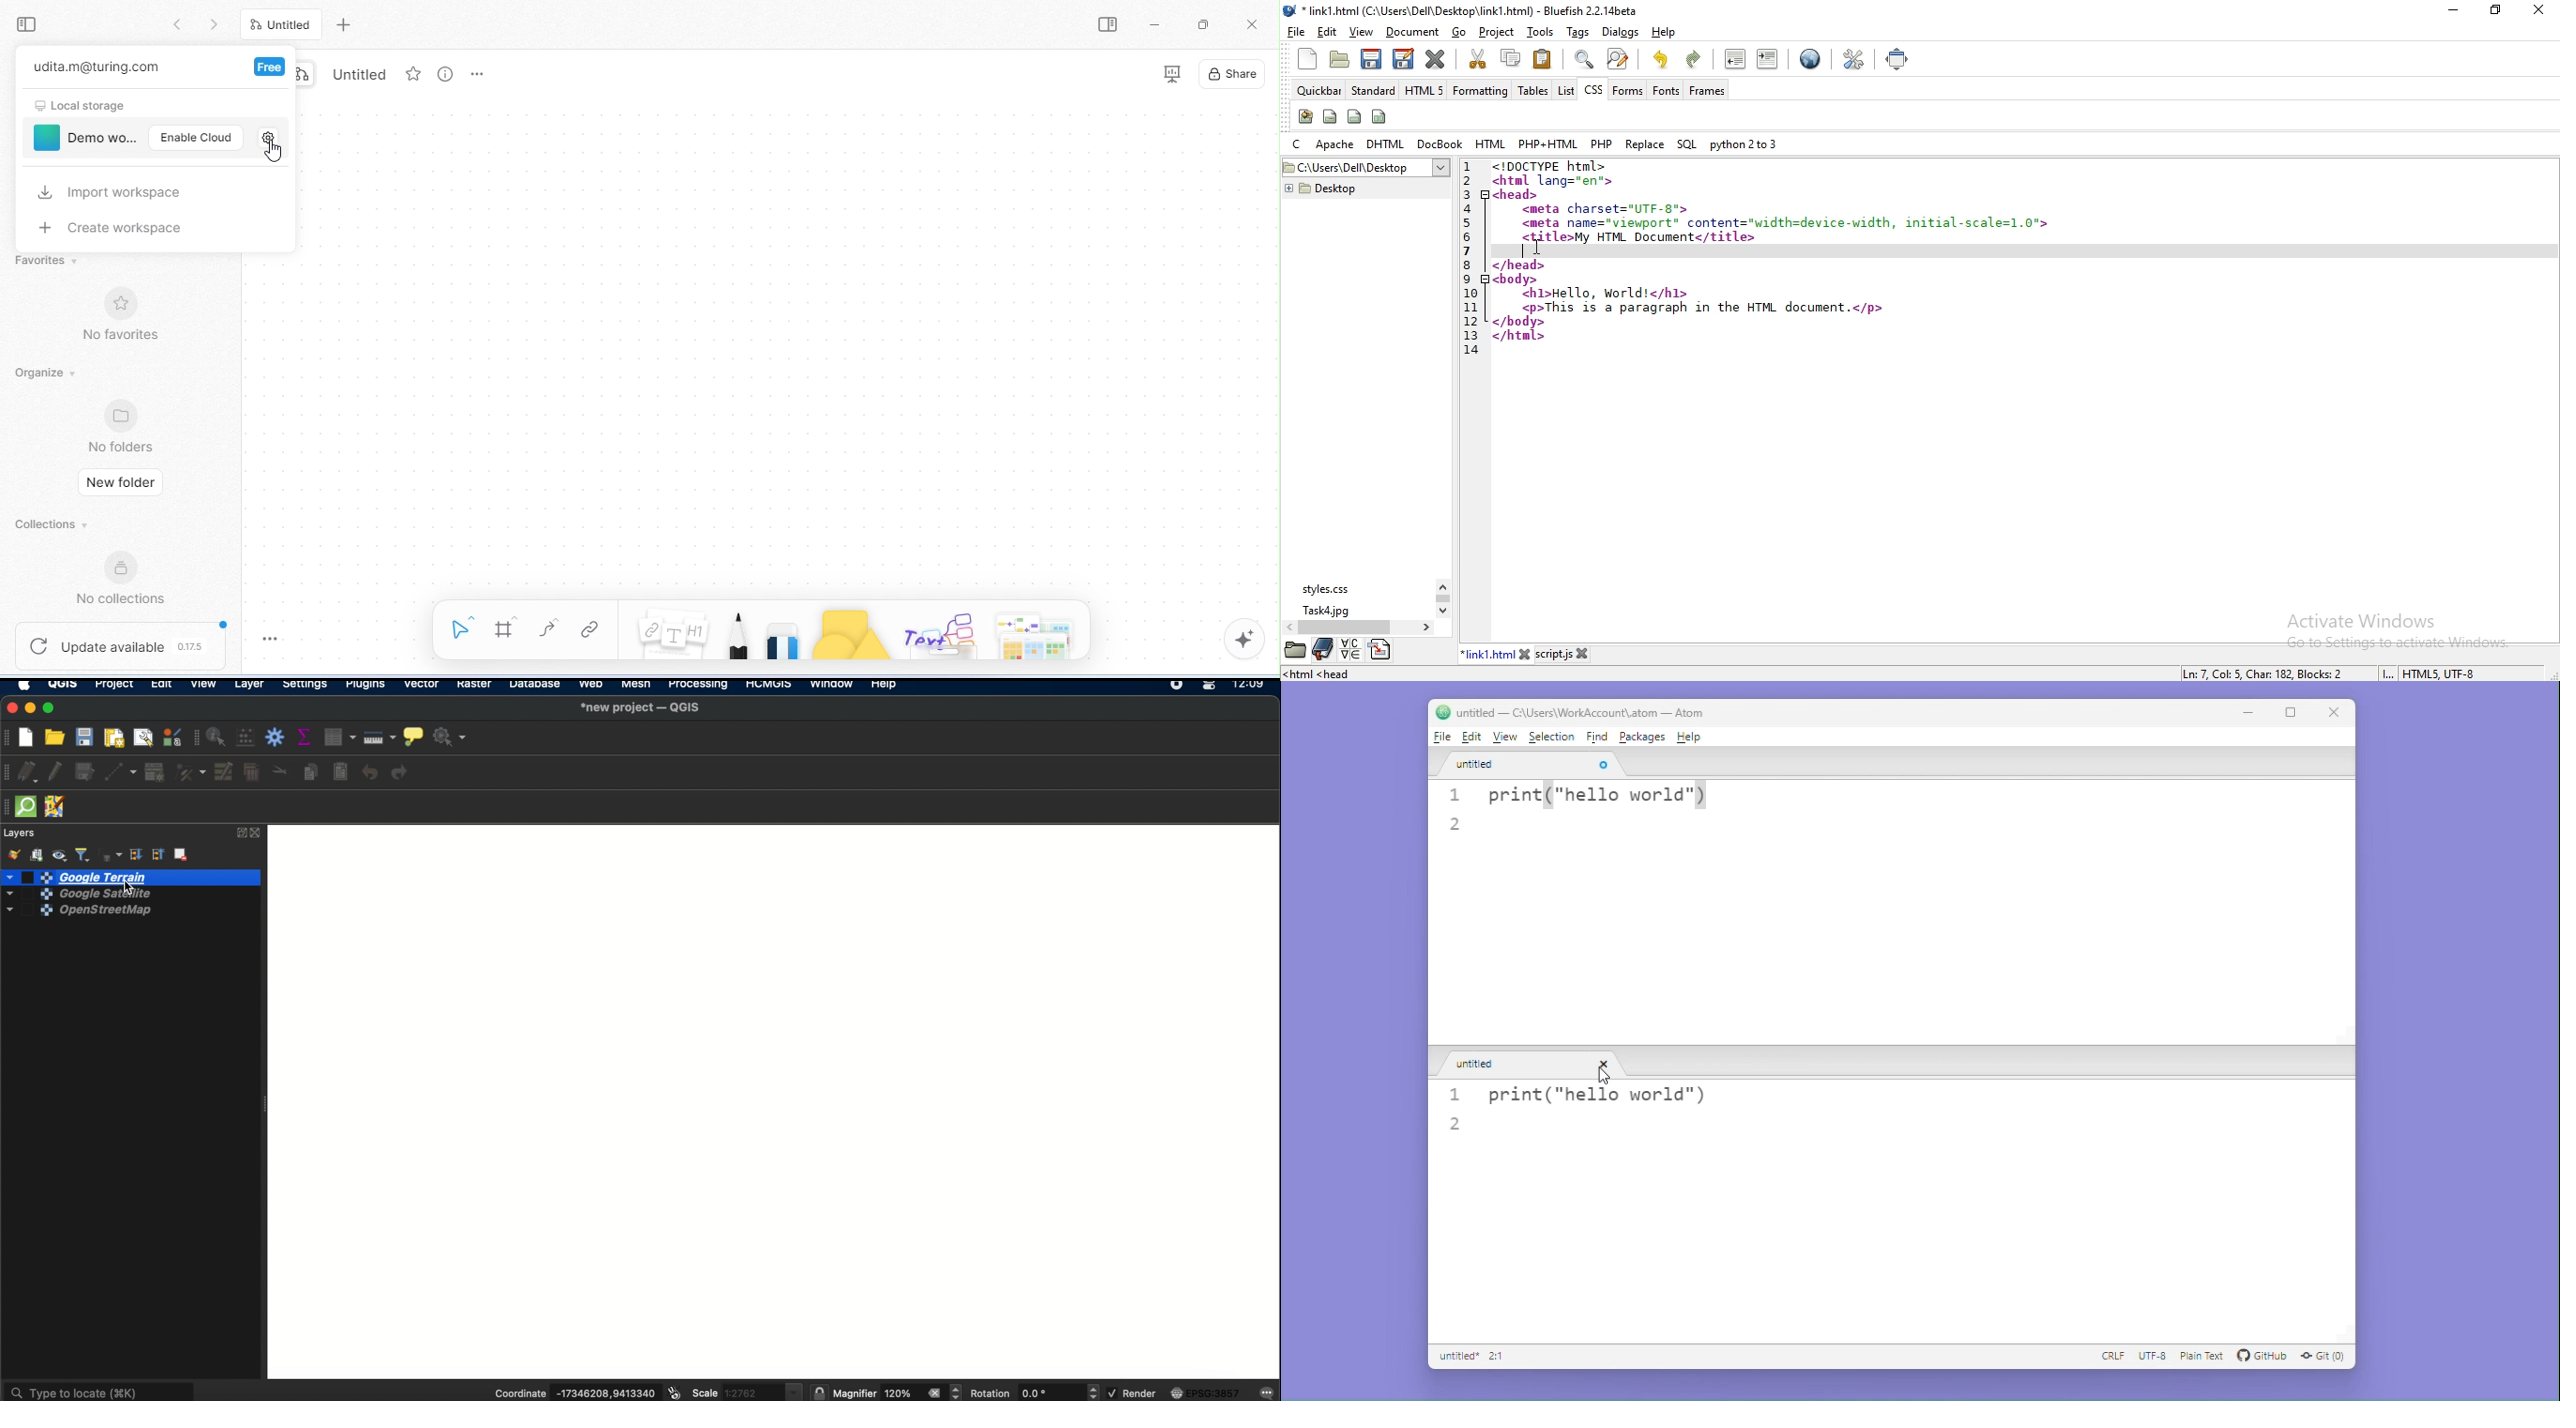 This screenshot has height=1428, width=2576. What do you see at coordinates (550, 629) in the screenshot?
I see `curve` at bounding box center [550, 629].